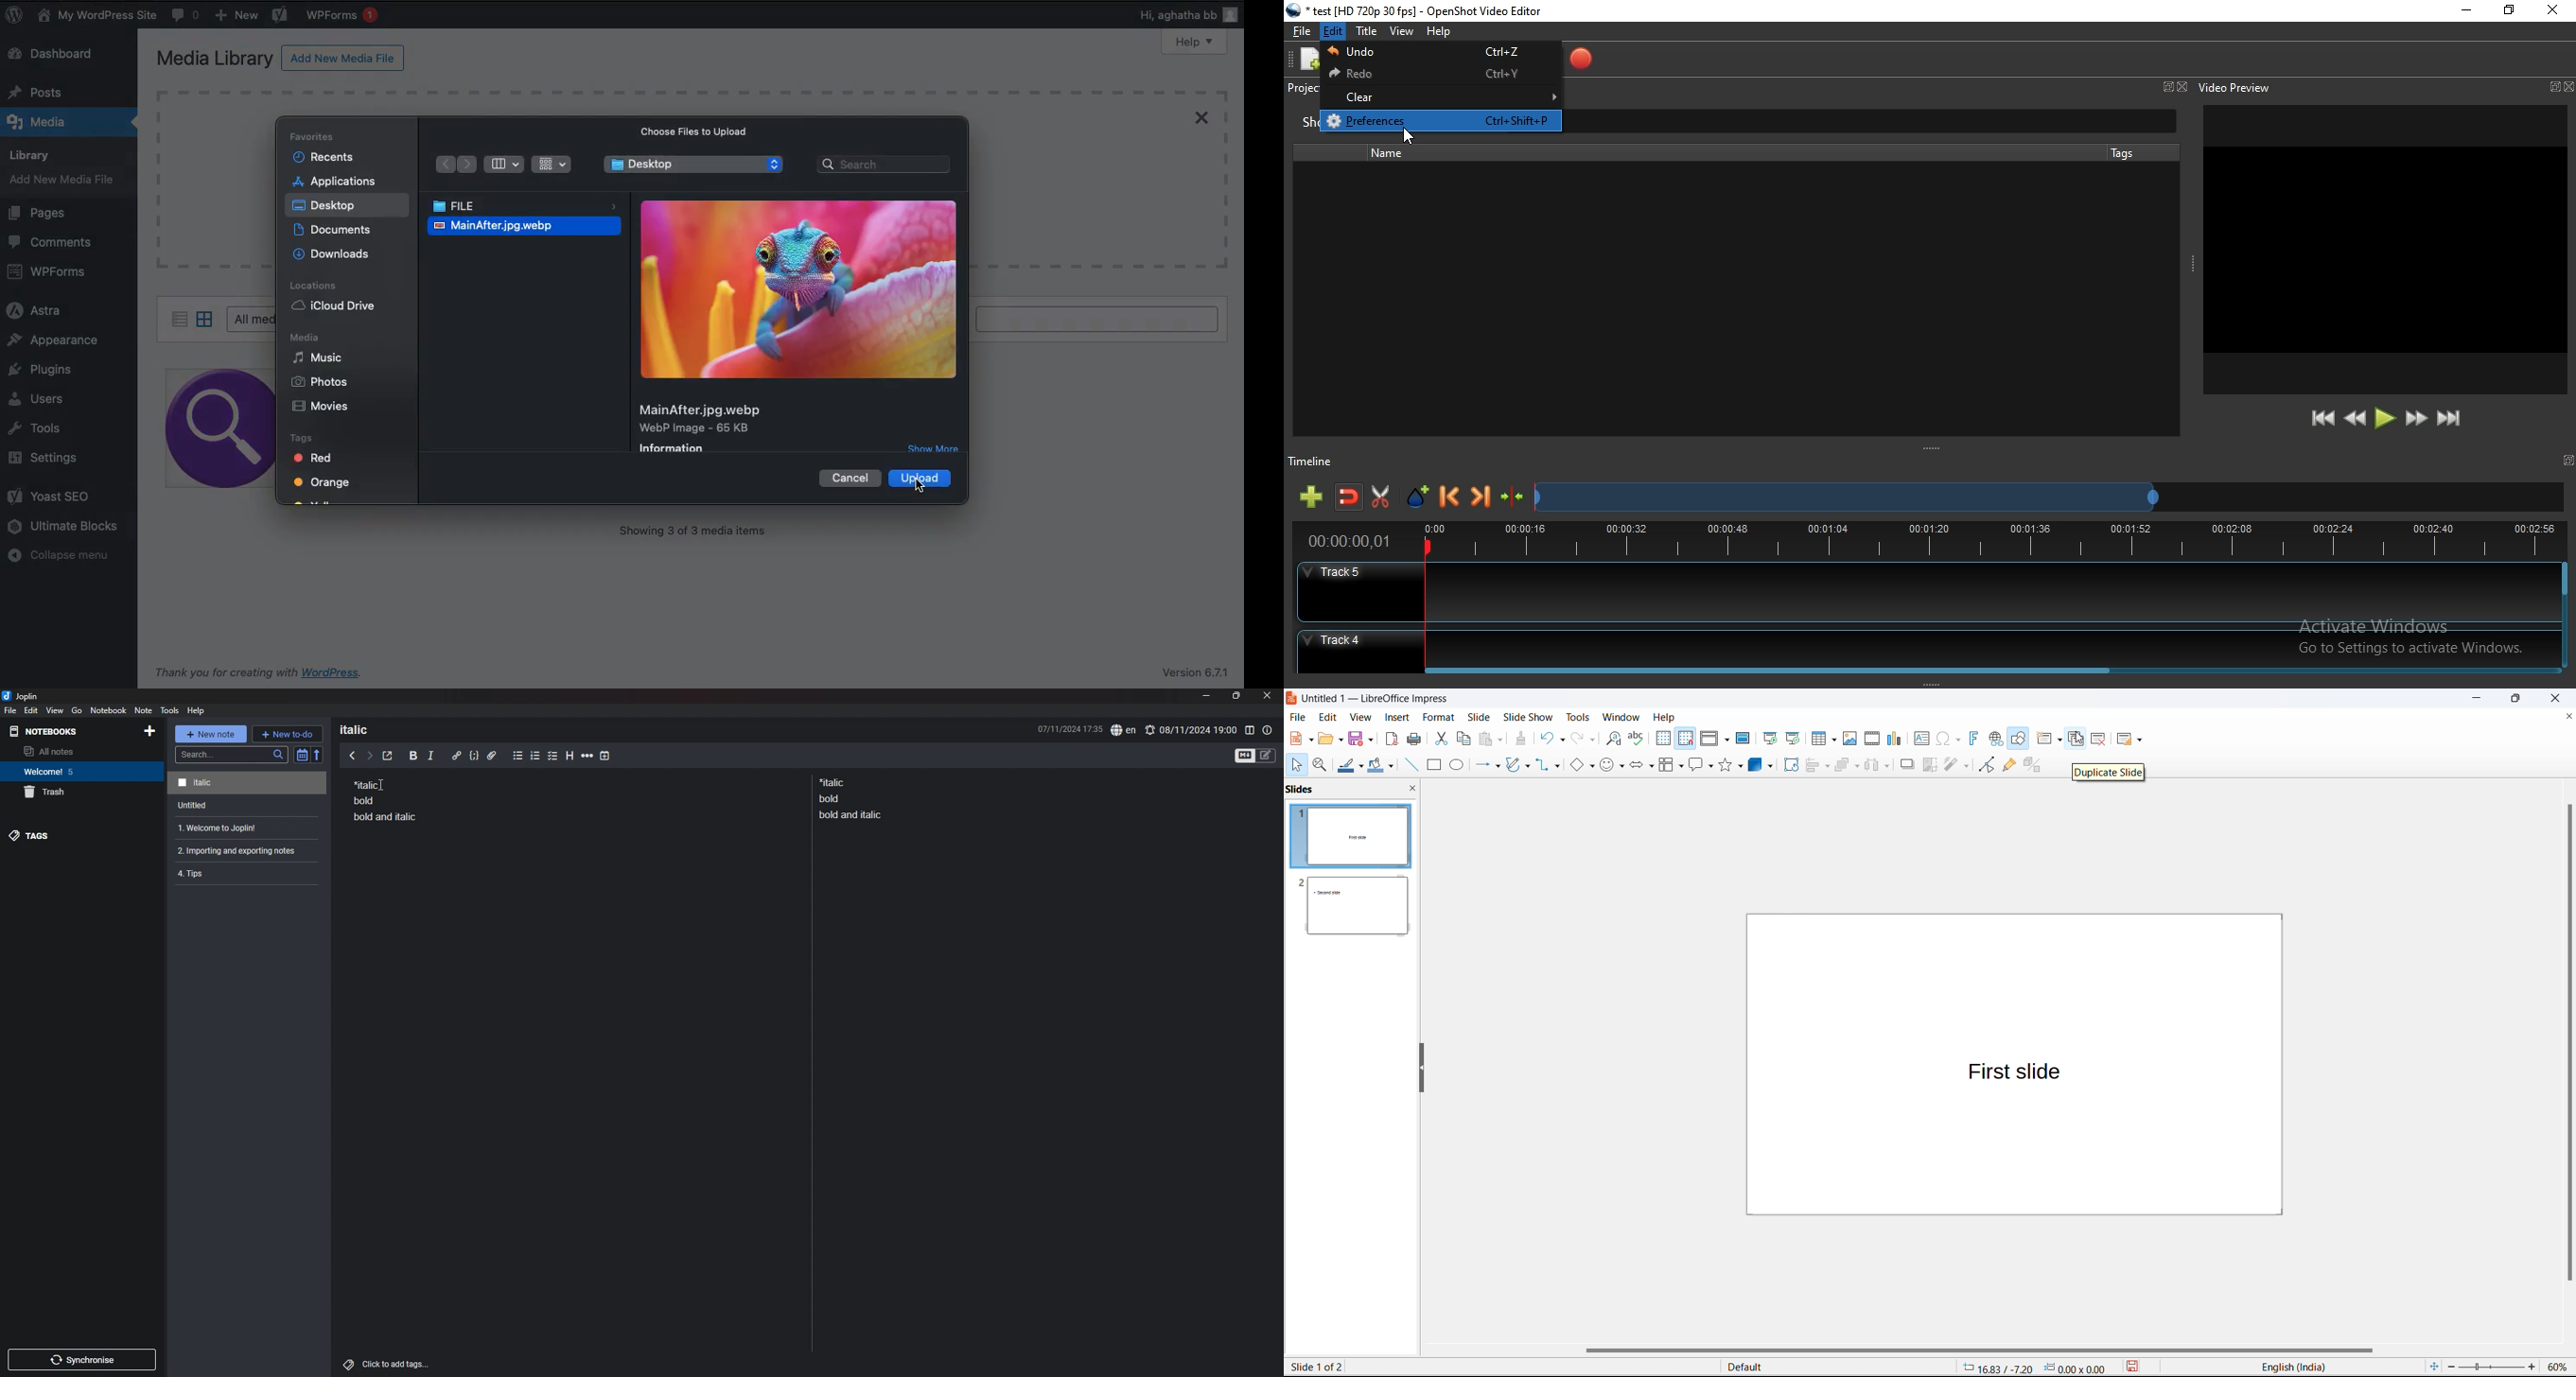 The image size is (2576, 1400). I want to click on spellings, so click(1639, 737).